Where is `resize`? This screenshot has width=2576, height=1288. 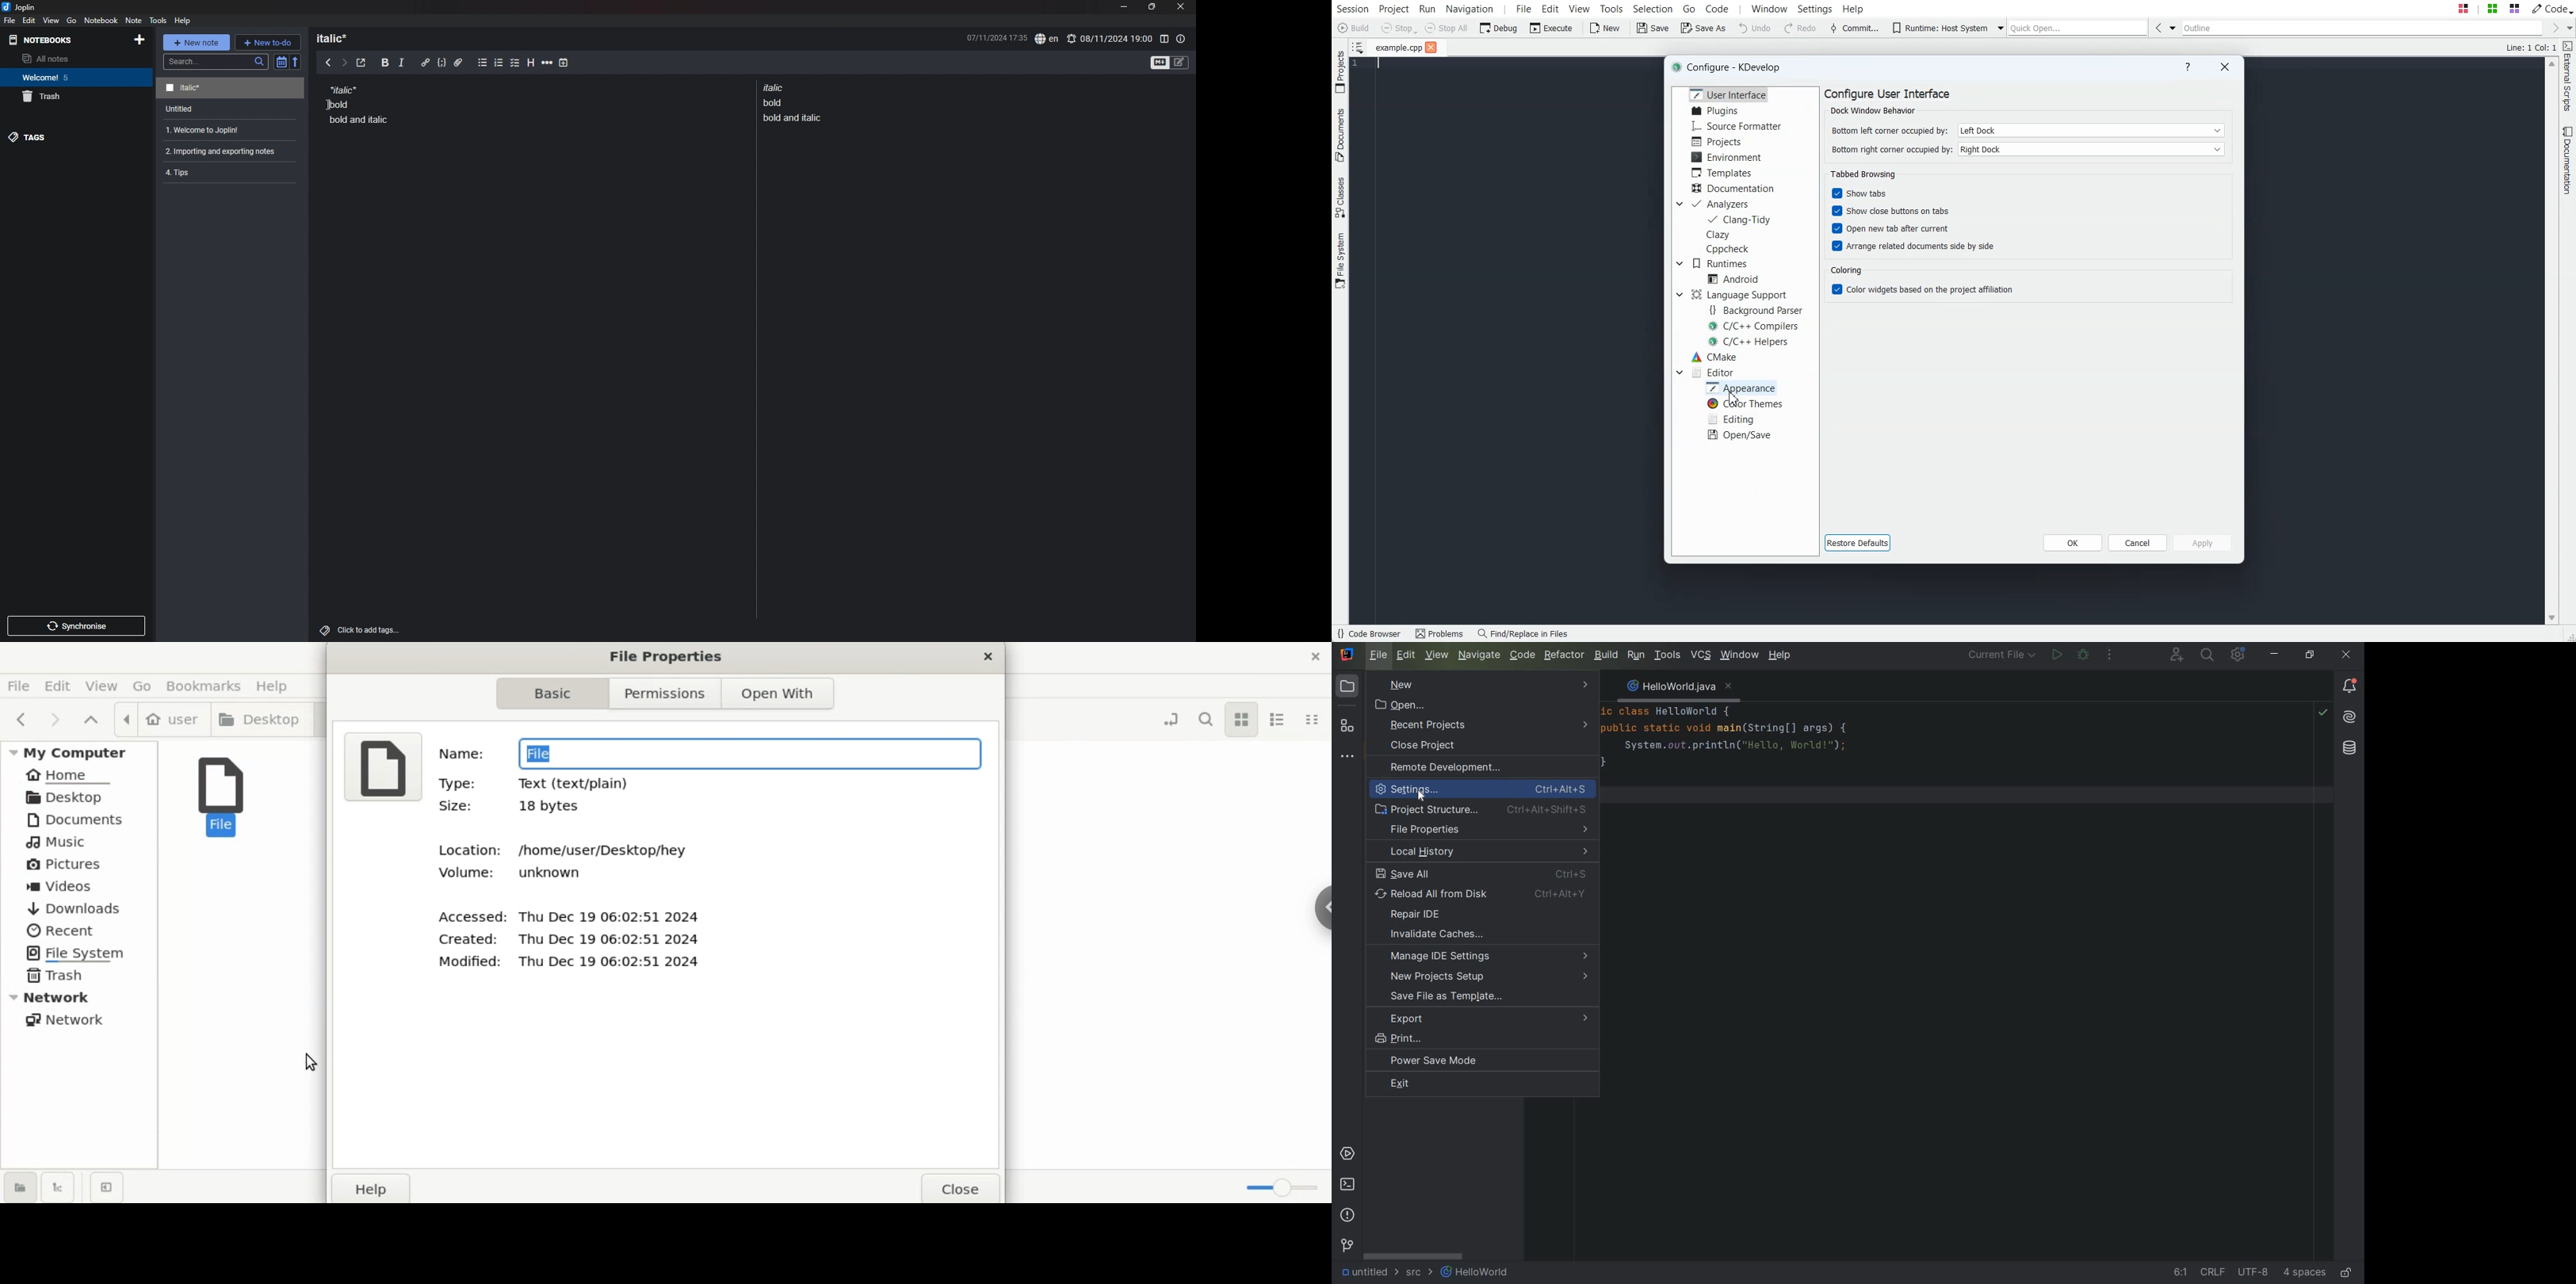
resize is located at coordinates (1152, 7).